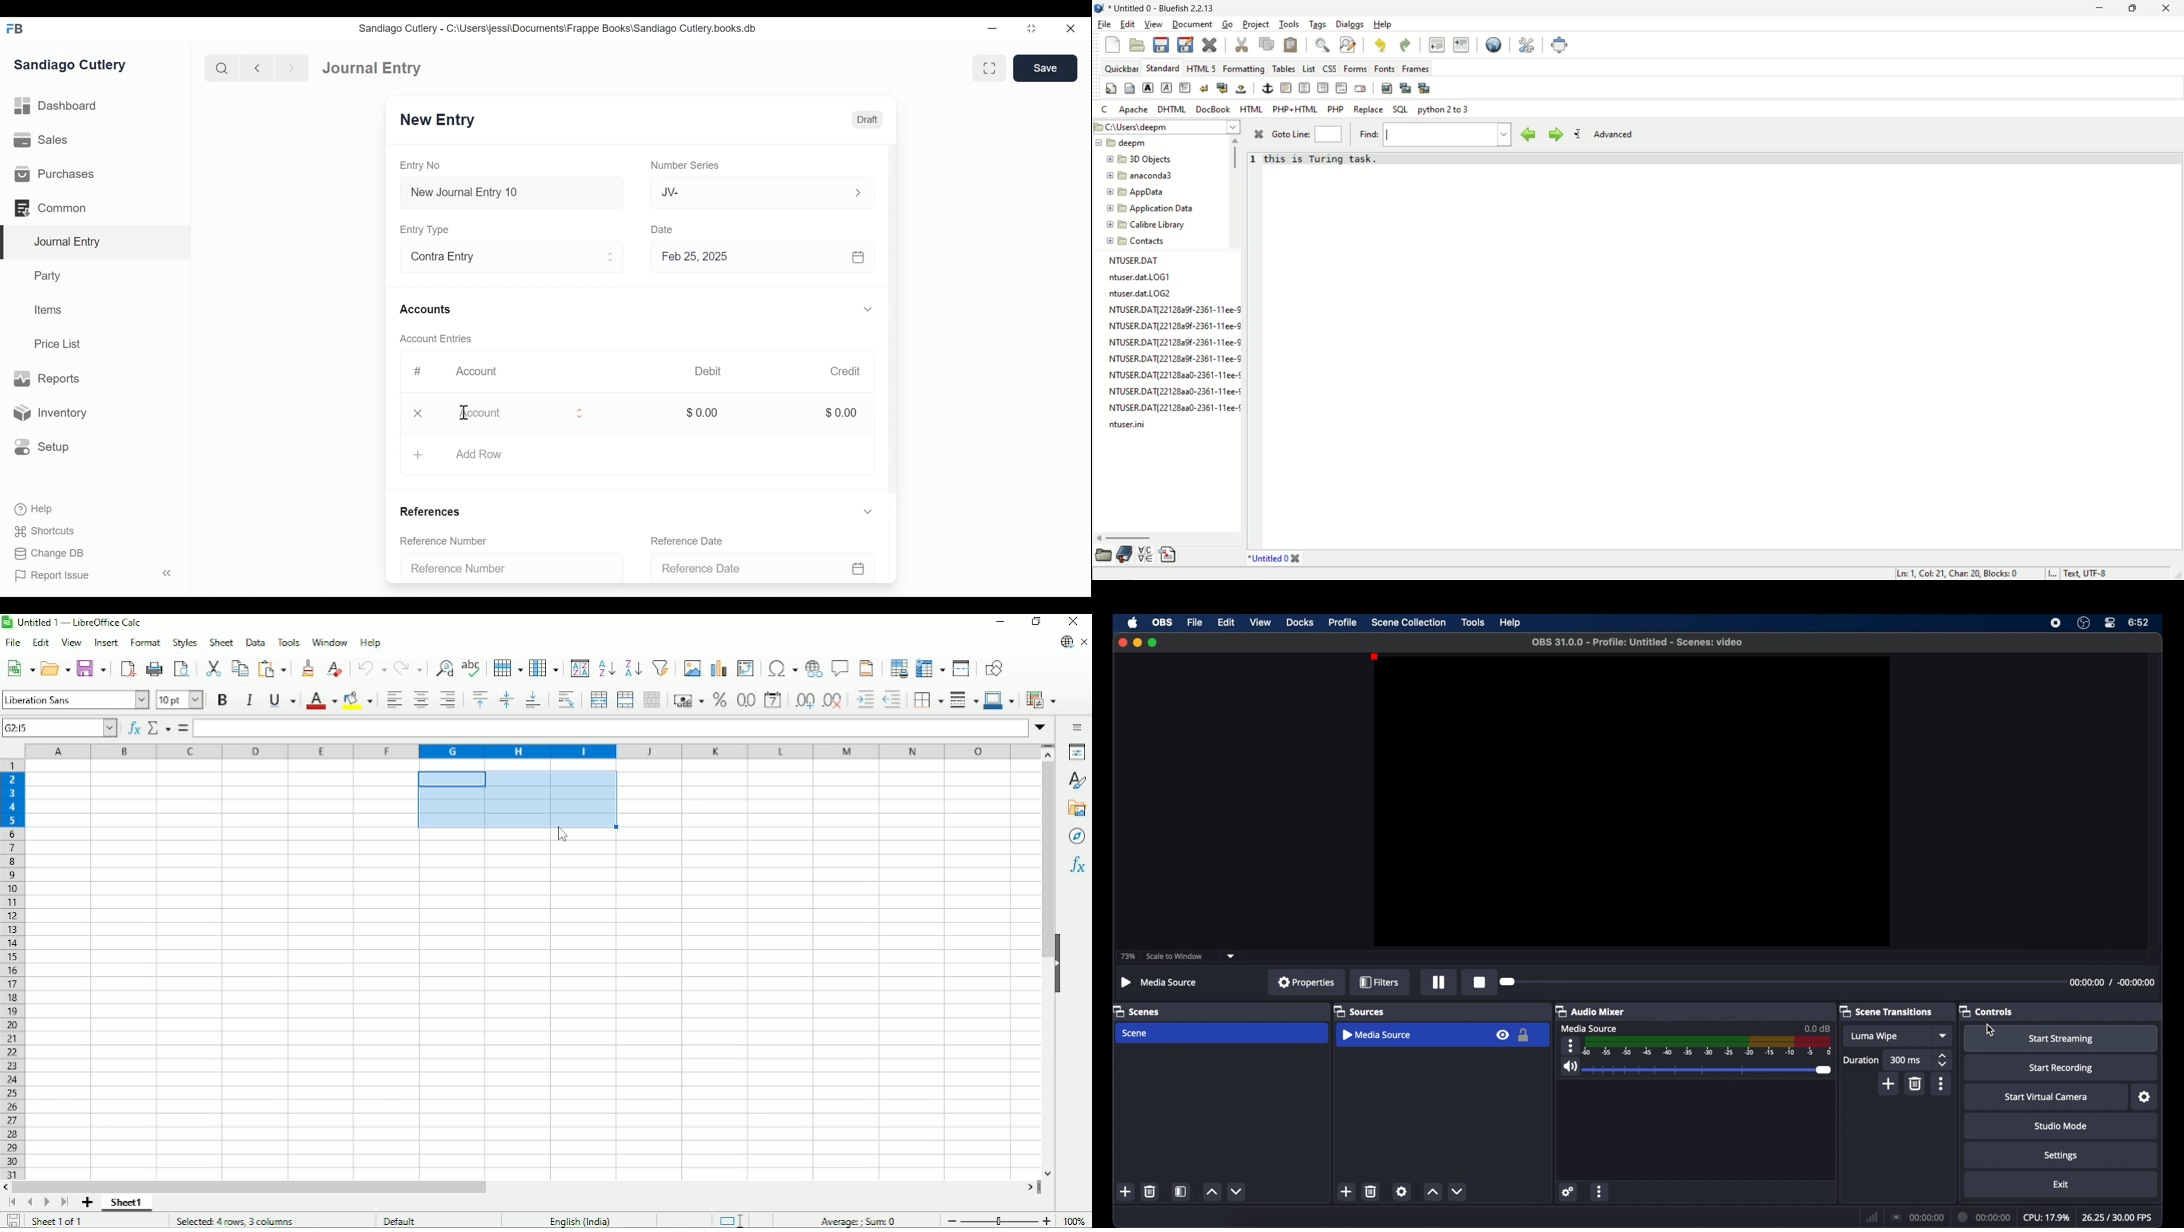 The image size is (2184, 1232). What do you see at coordinates (1194, 622) in the screenshot?
I see `file` at bounding box center [1194, 622].